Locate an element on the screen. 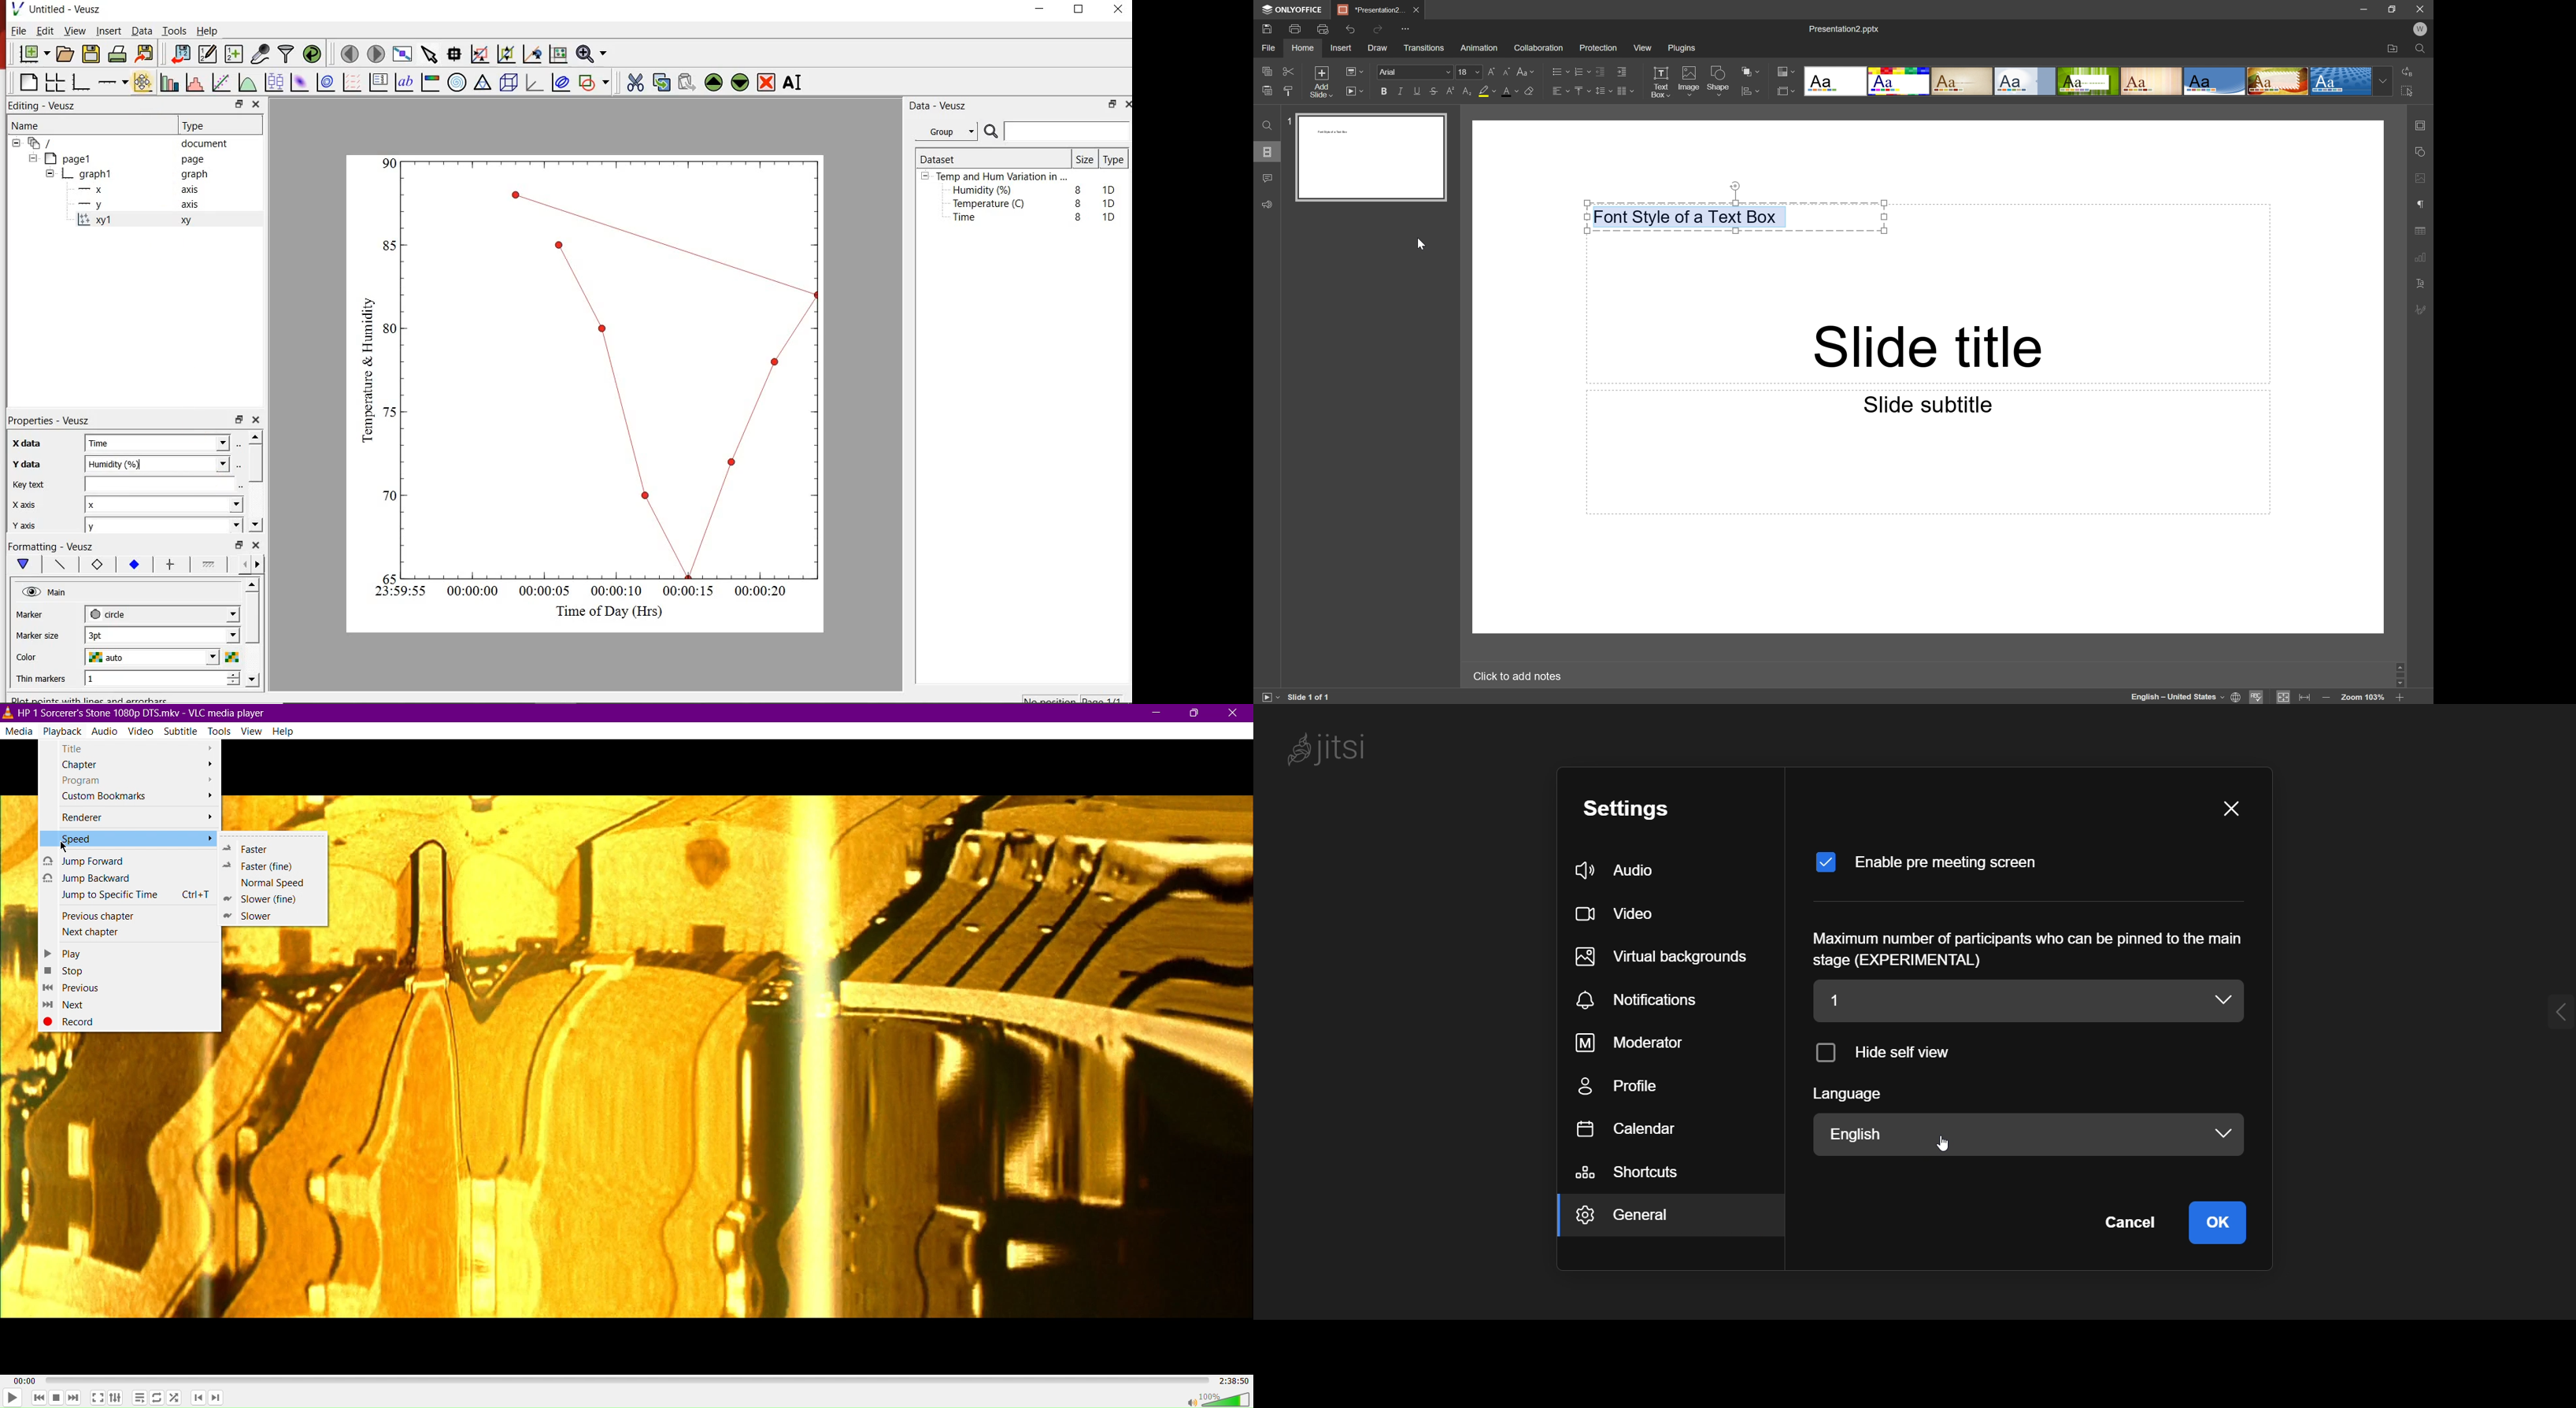  page is located at coordinates (196, 160).